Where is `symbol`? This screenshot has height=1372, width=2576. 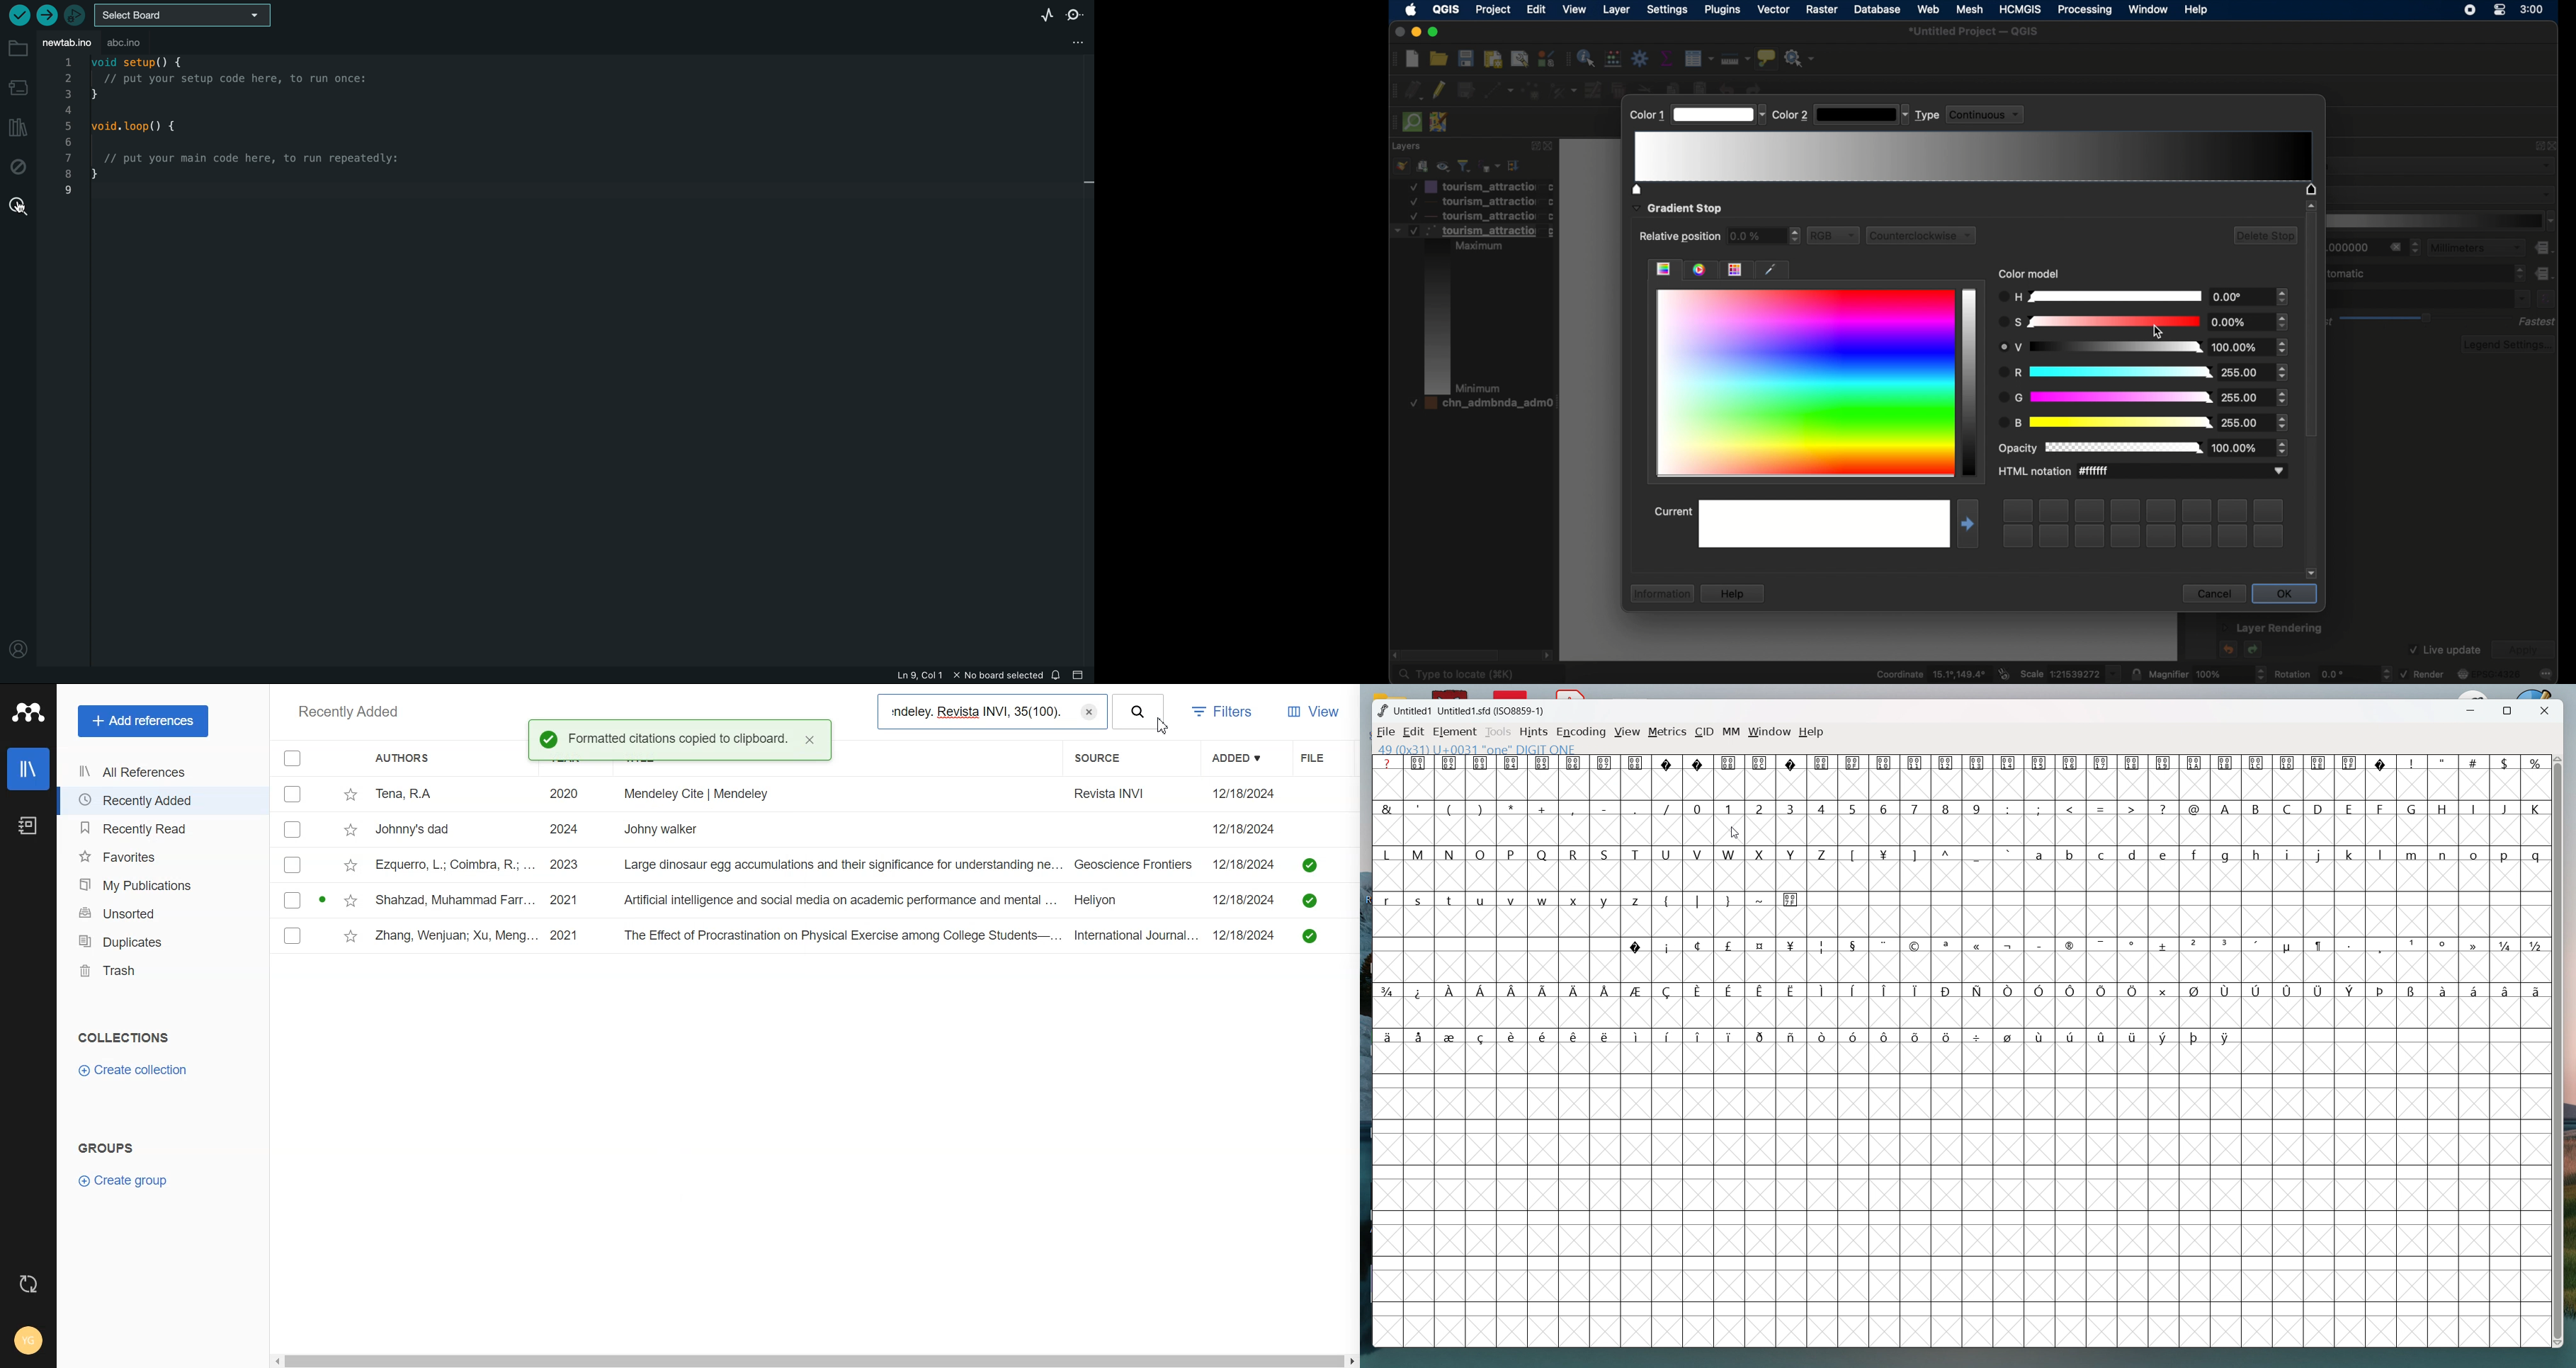
symbol is located at coordinates (2228, 944).